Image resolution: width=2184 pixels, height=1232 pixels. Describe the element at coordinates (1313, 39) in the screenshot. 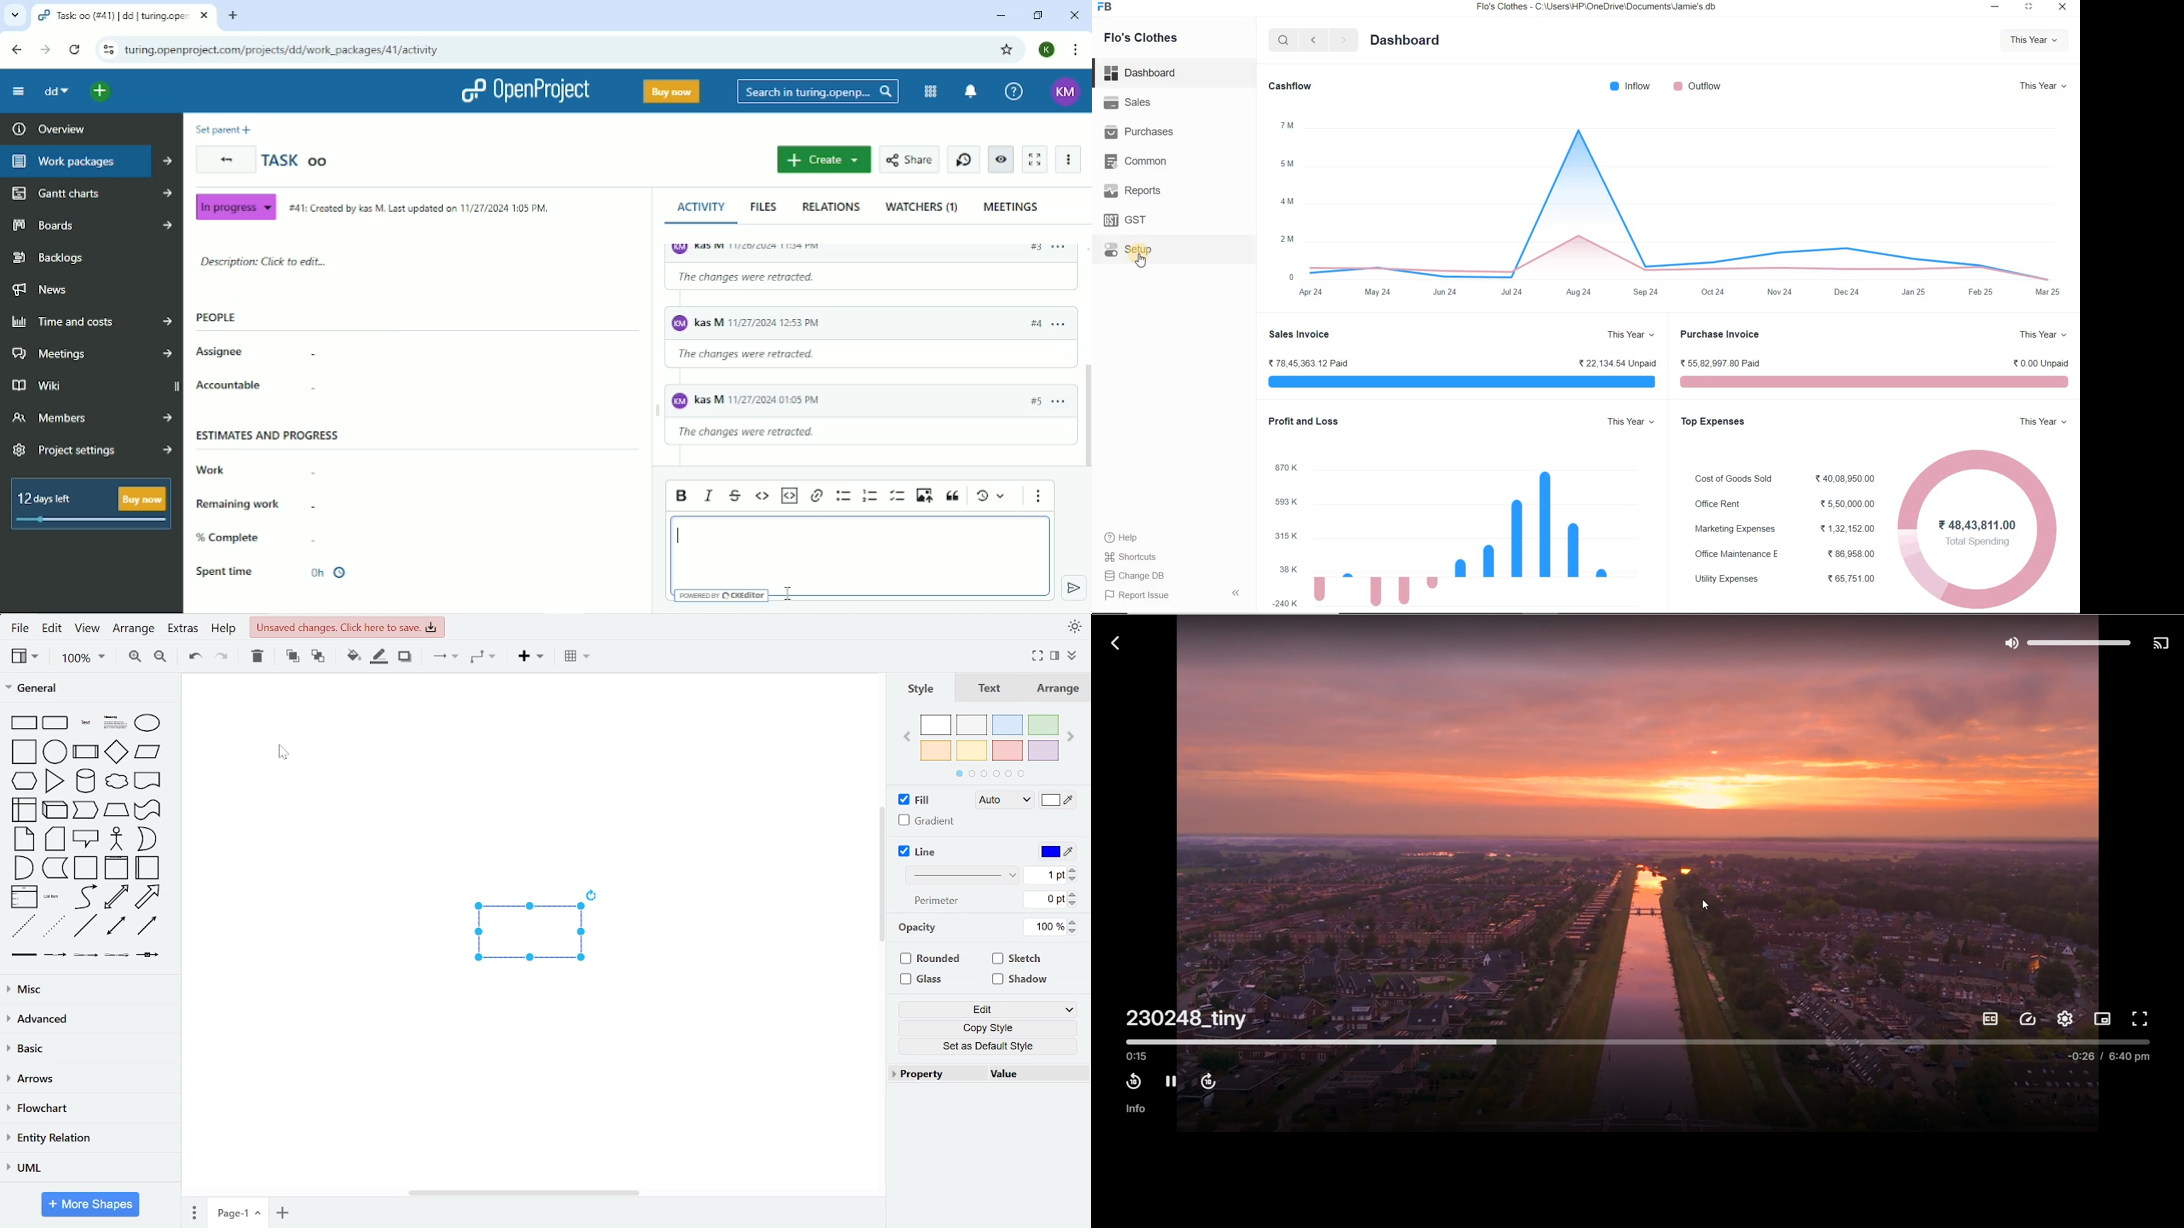

I see `Backward` at that location.